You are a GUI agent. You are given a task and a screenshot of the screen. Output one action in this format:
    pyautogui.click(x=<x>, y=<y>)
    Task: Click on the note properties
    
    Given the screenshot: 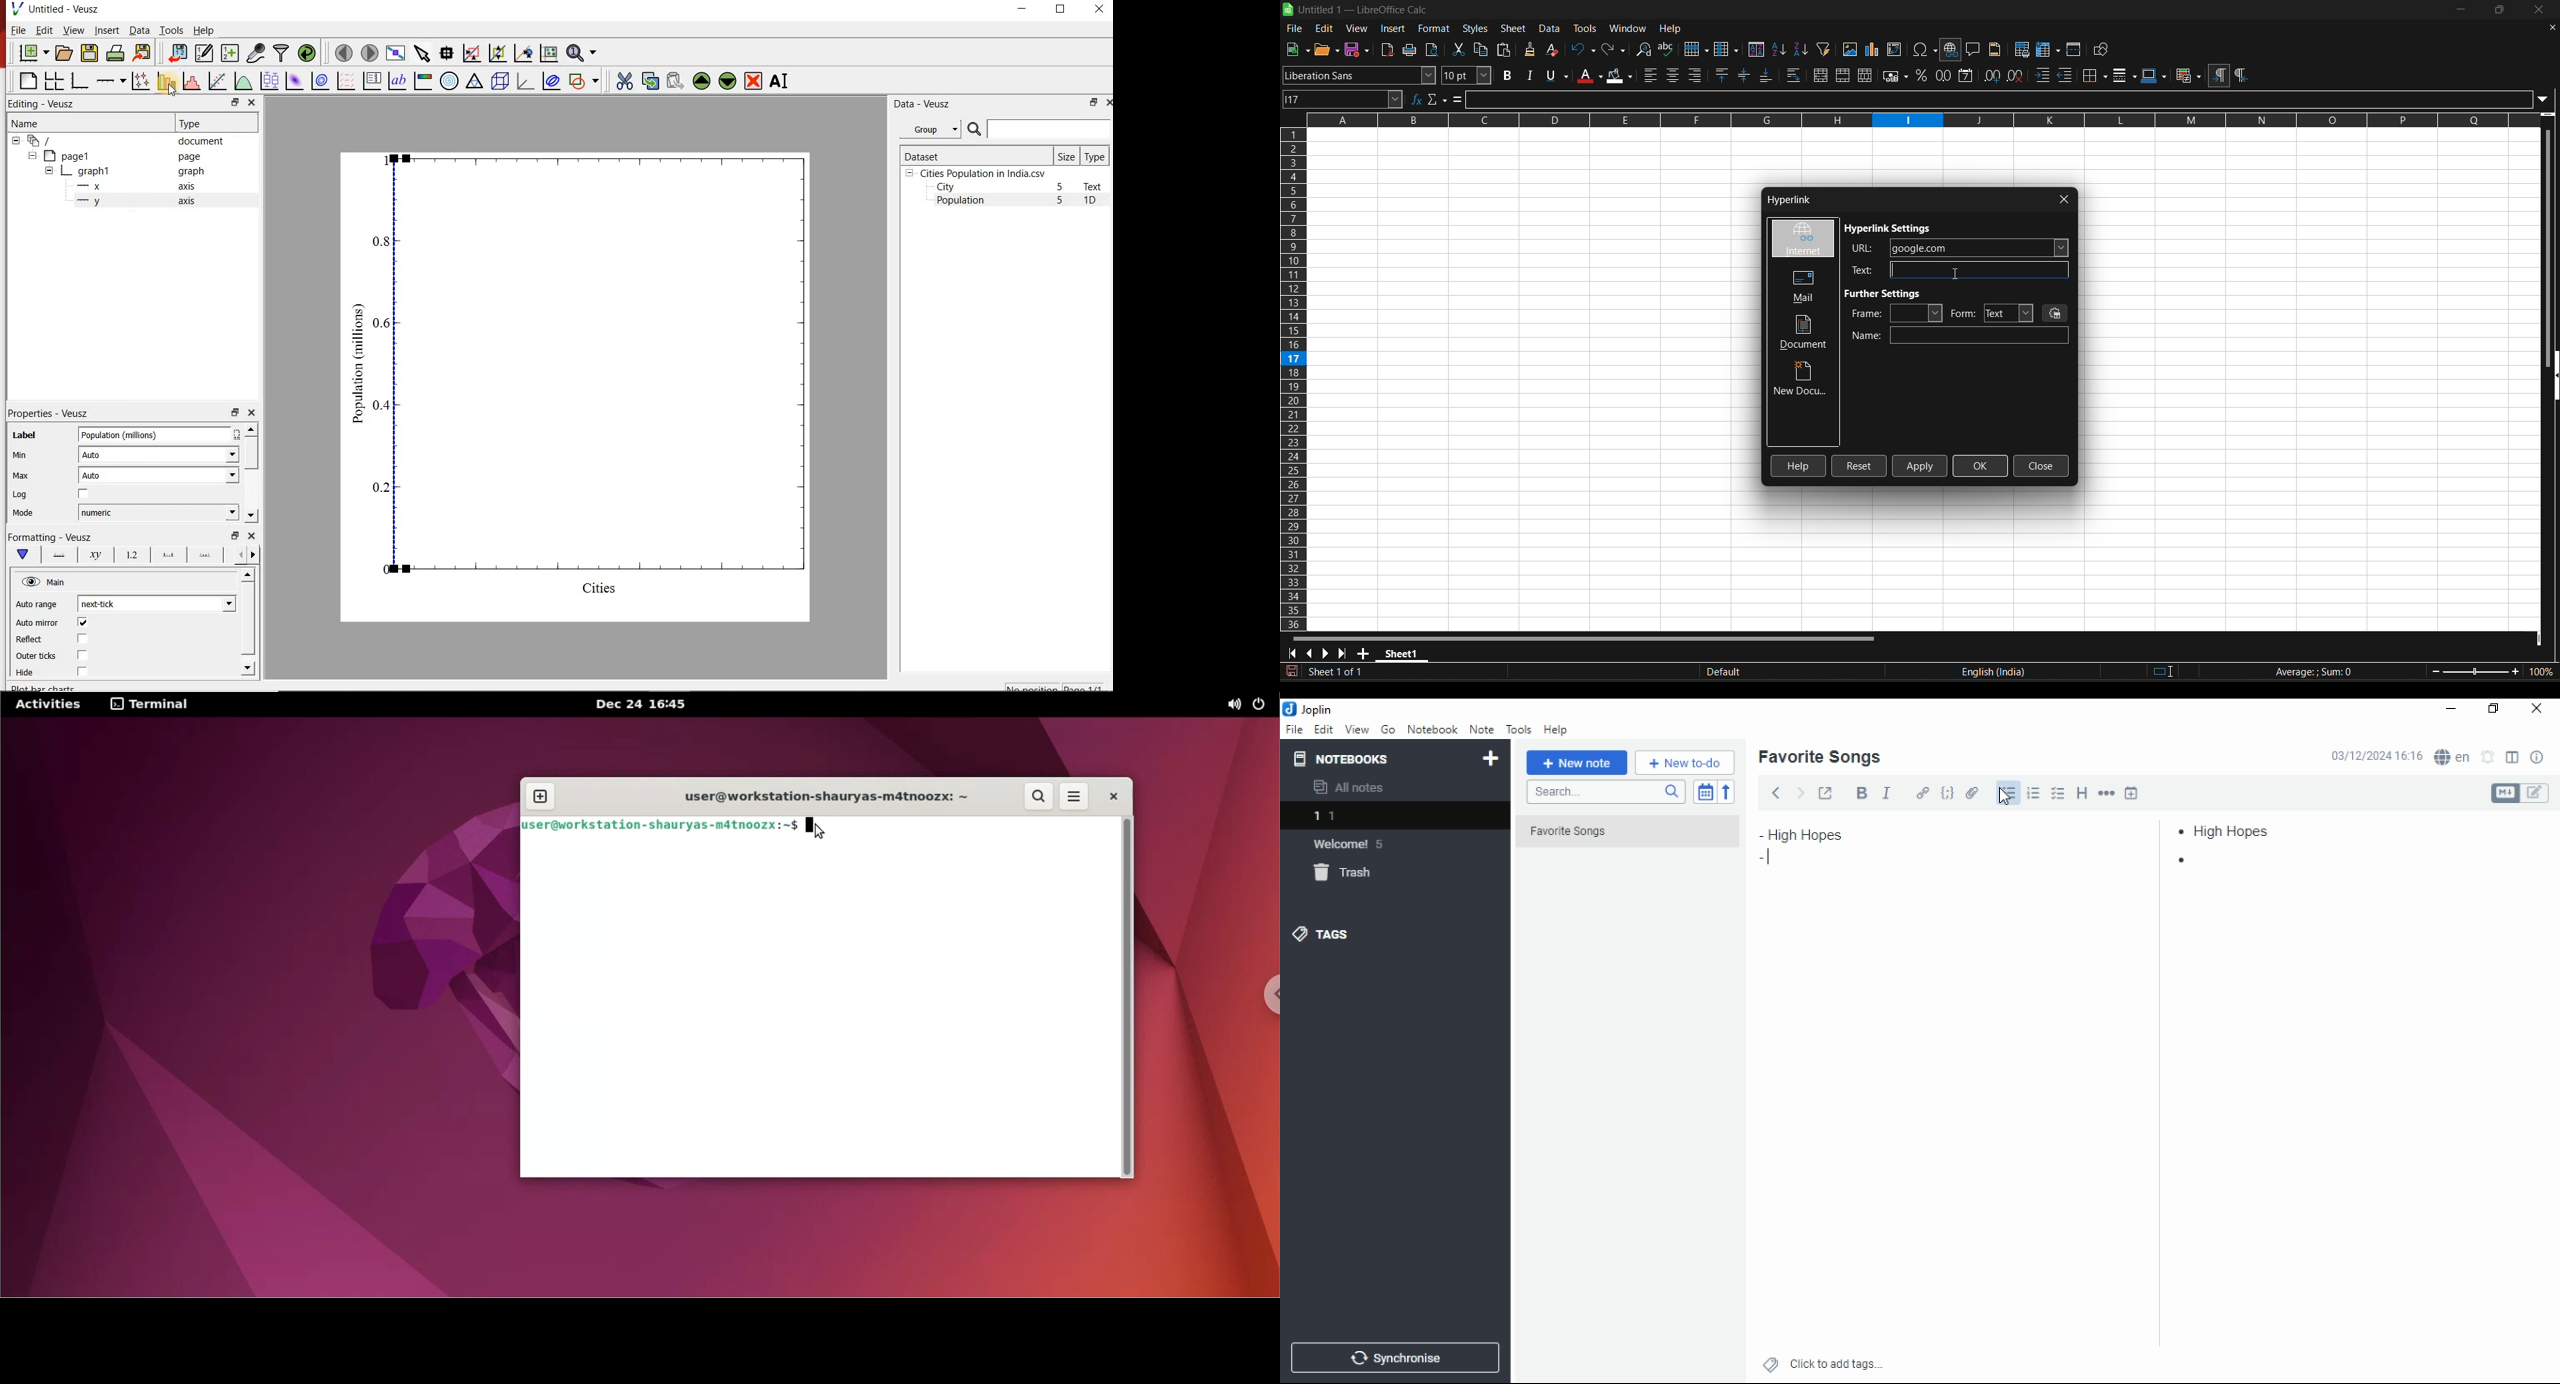 What is the action you would take?
    pyautogui.click(x=2538, y=758)
    